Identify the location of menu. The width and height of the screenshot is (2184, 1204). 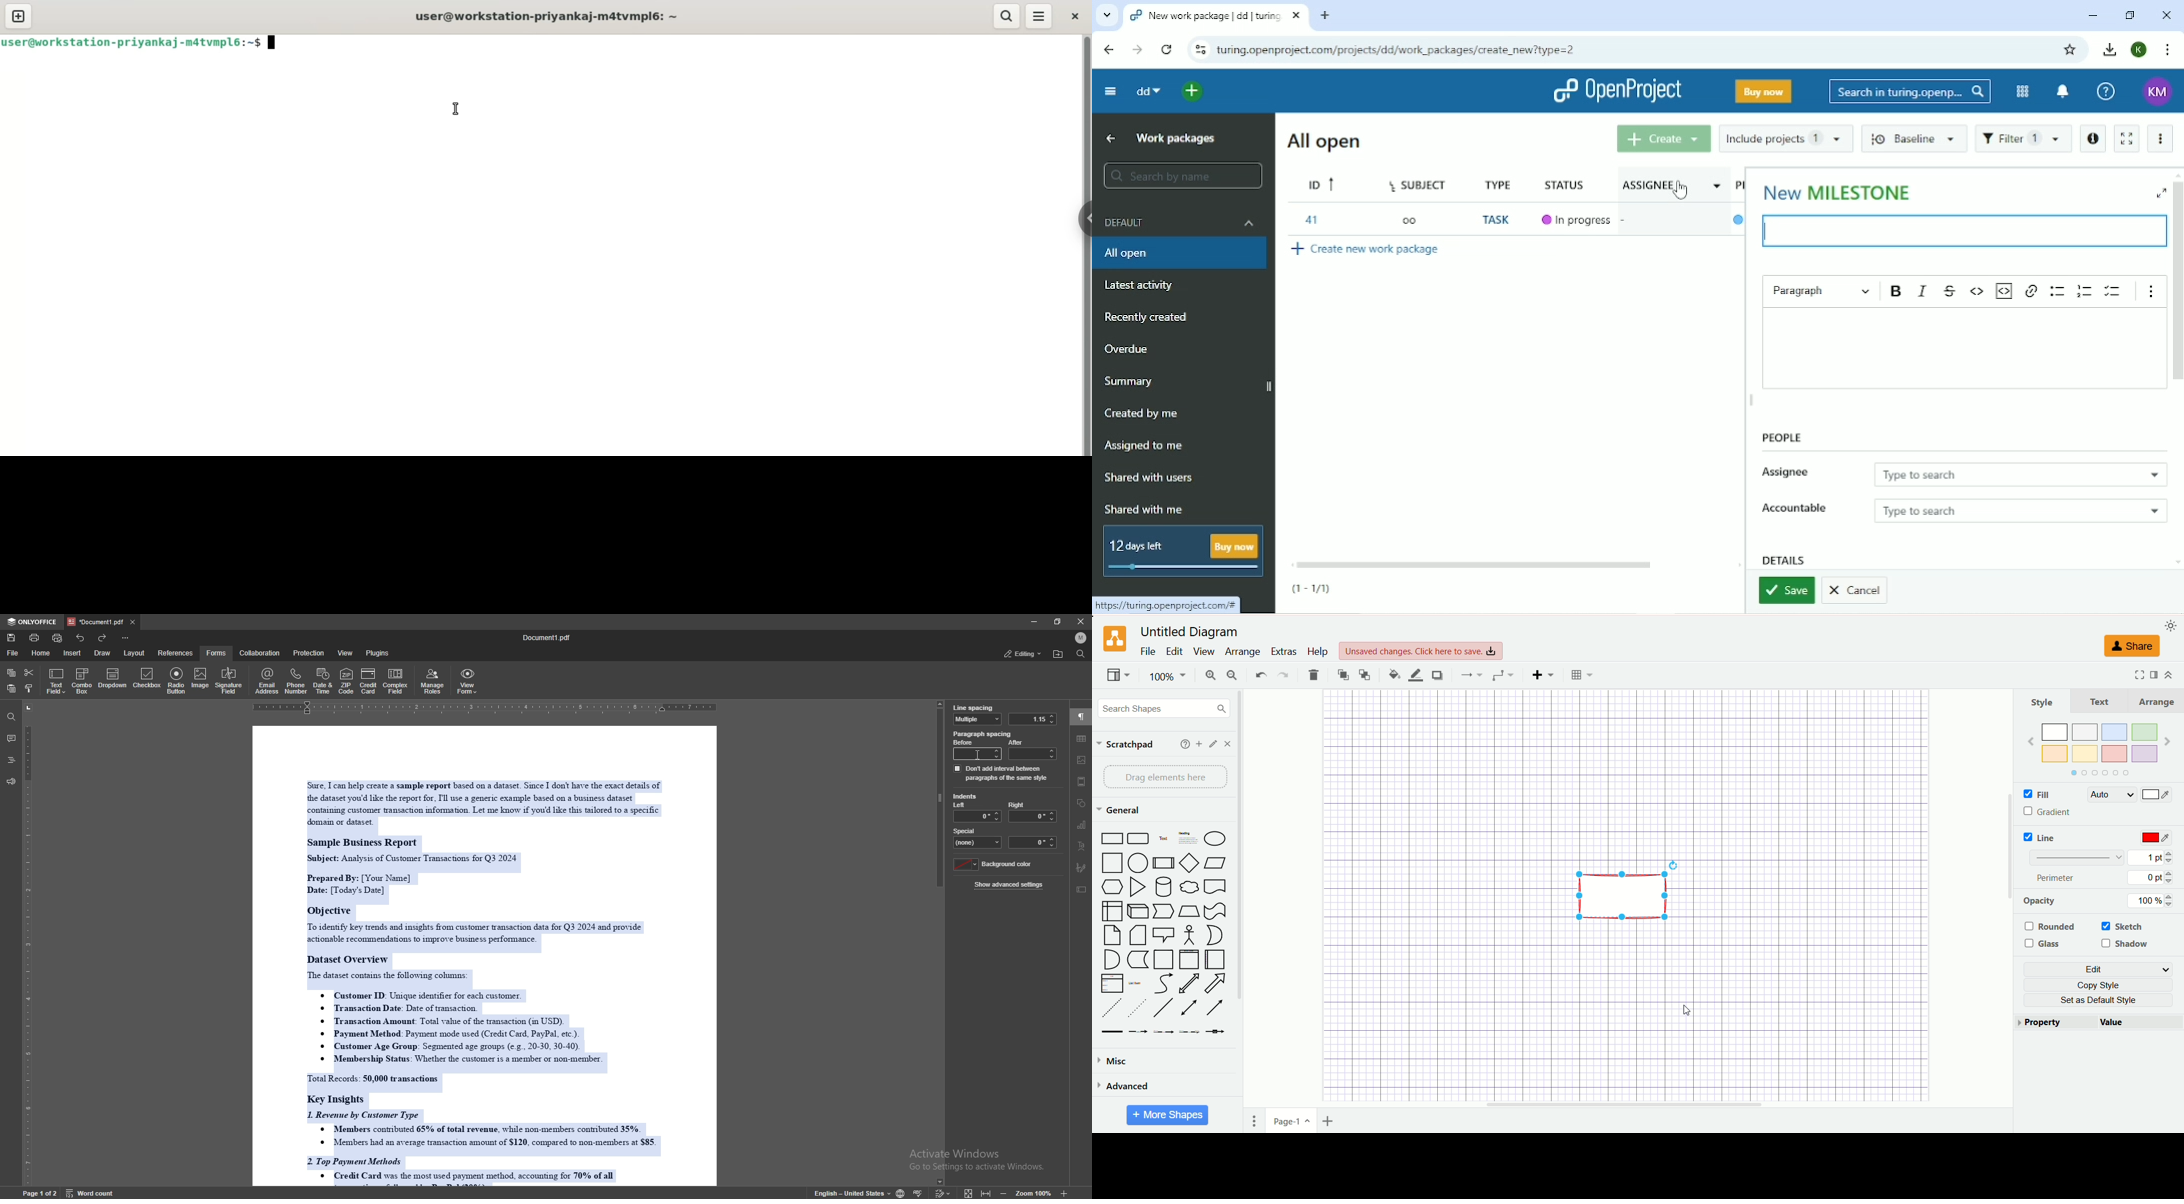
(1041, 17).